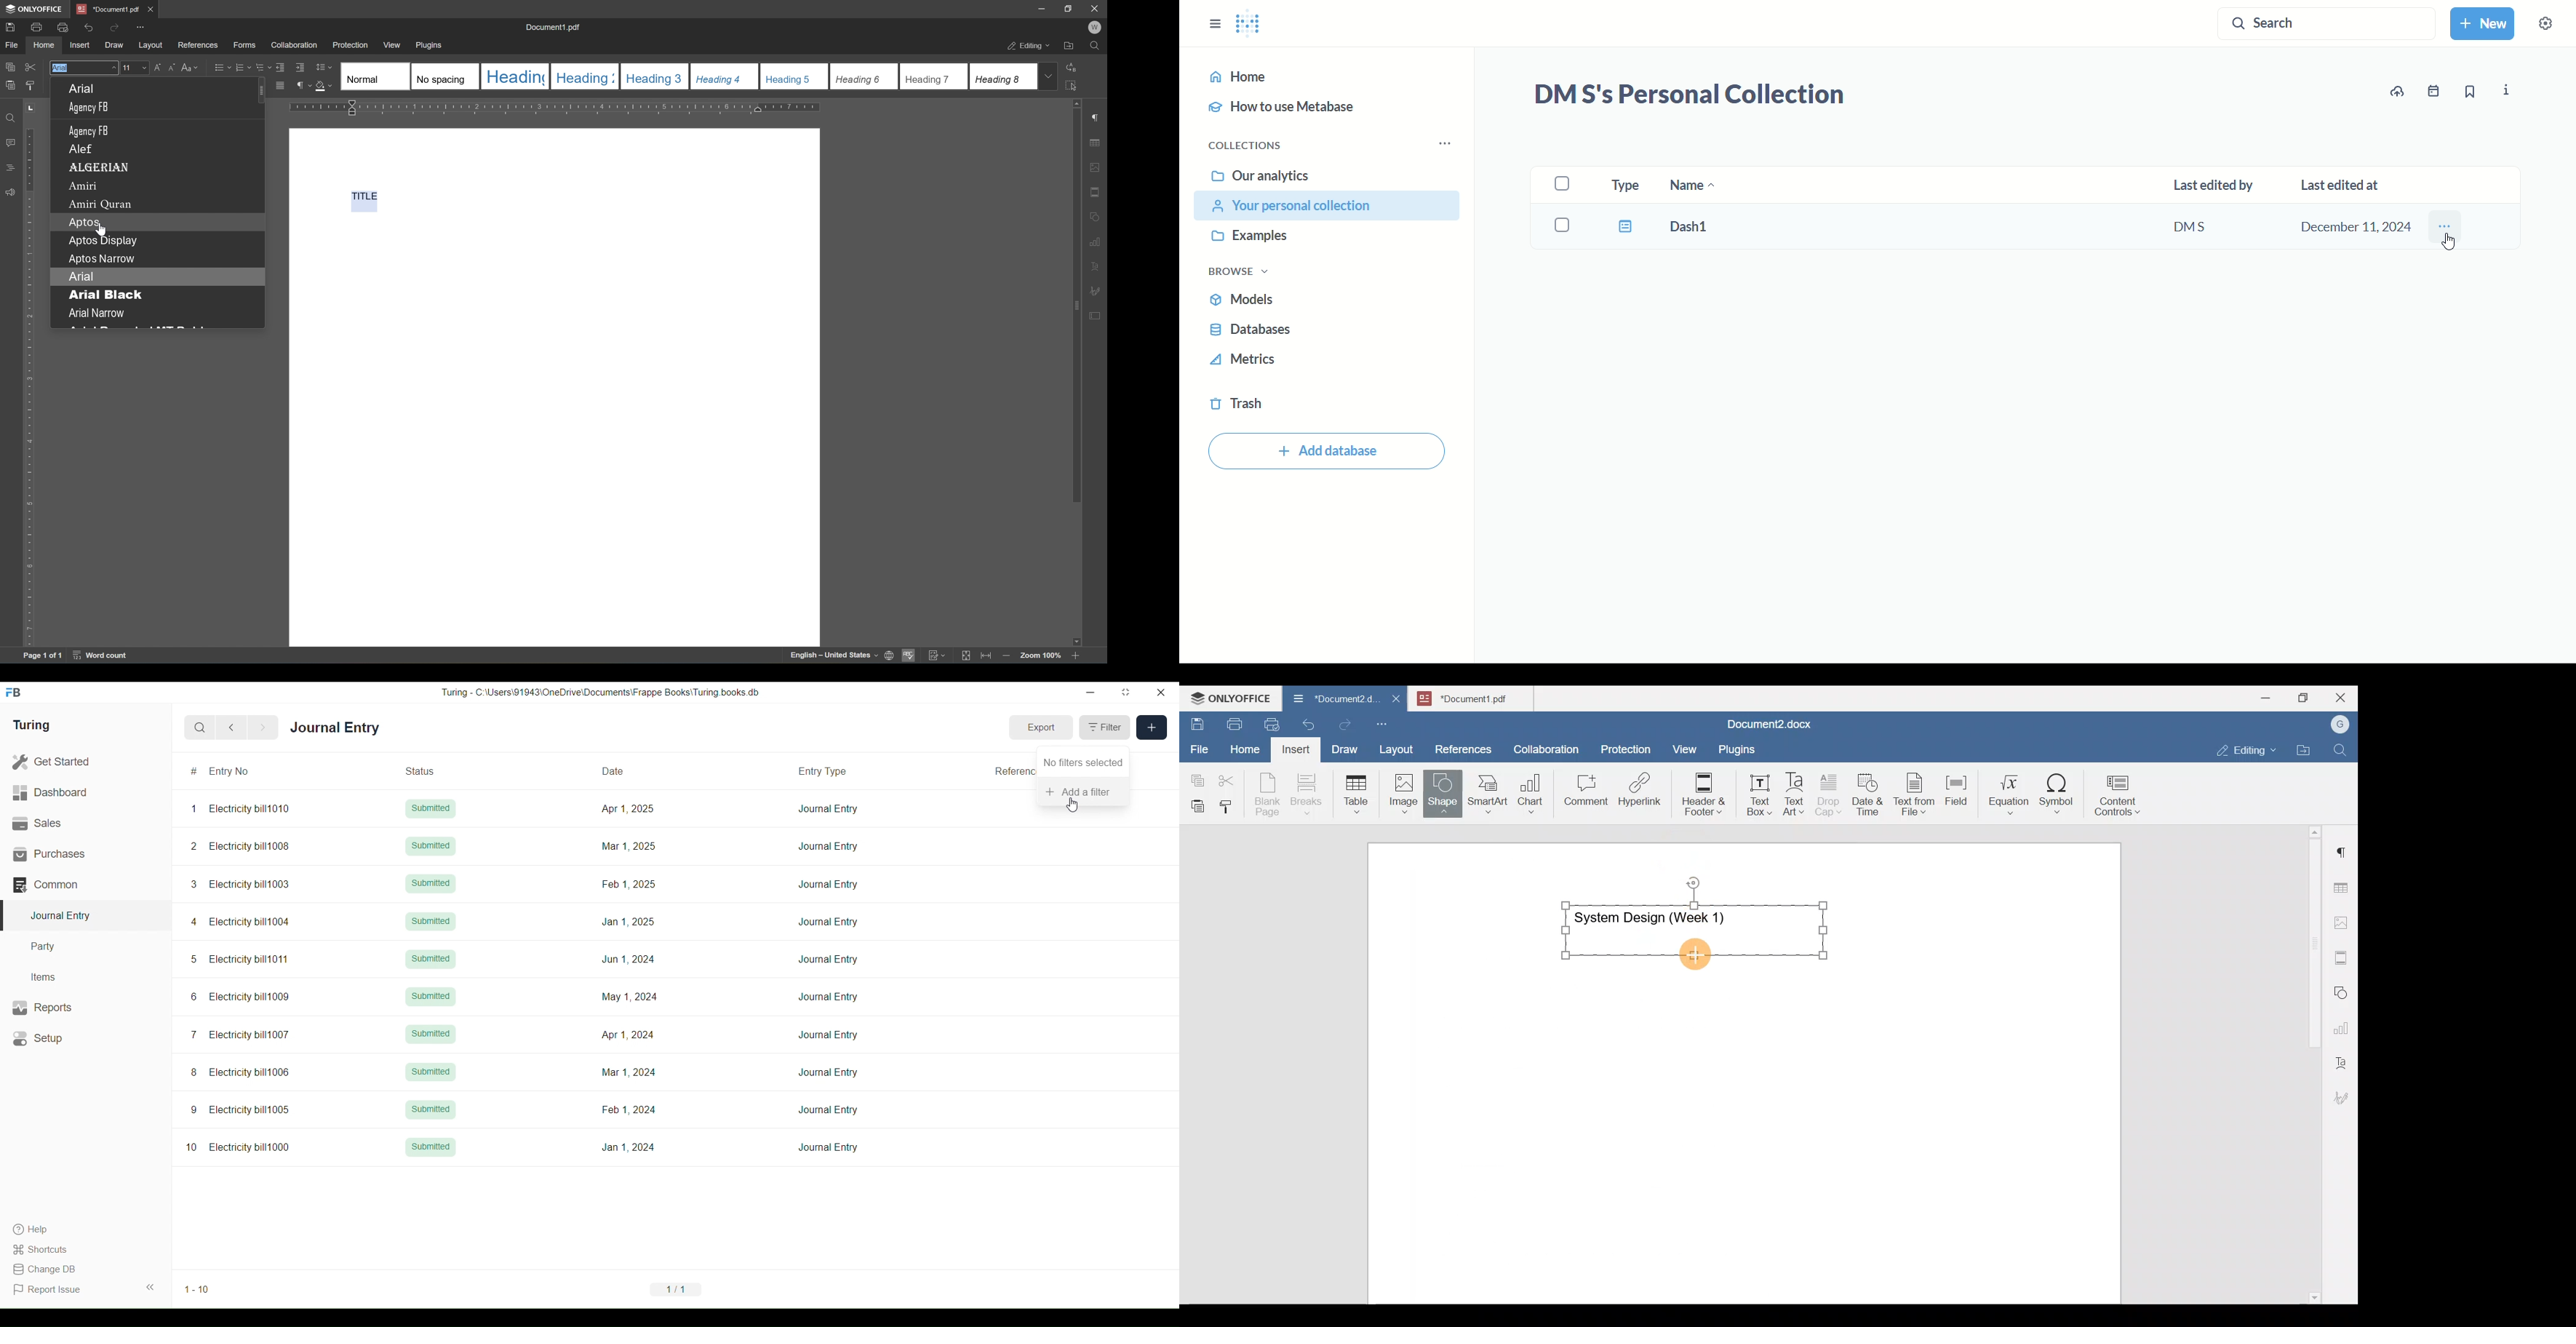 The height and width of the screenshot is (1344, 2576). Describe the element at coordinates (102, 657) in the screenshot. I see `word count` at that location.